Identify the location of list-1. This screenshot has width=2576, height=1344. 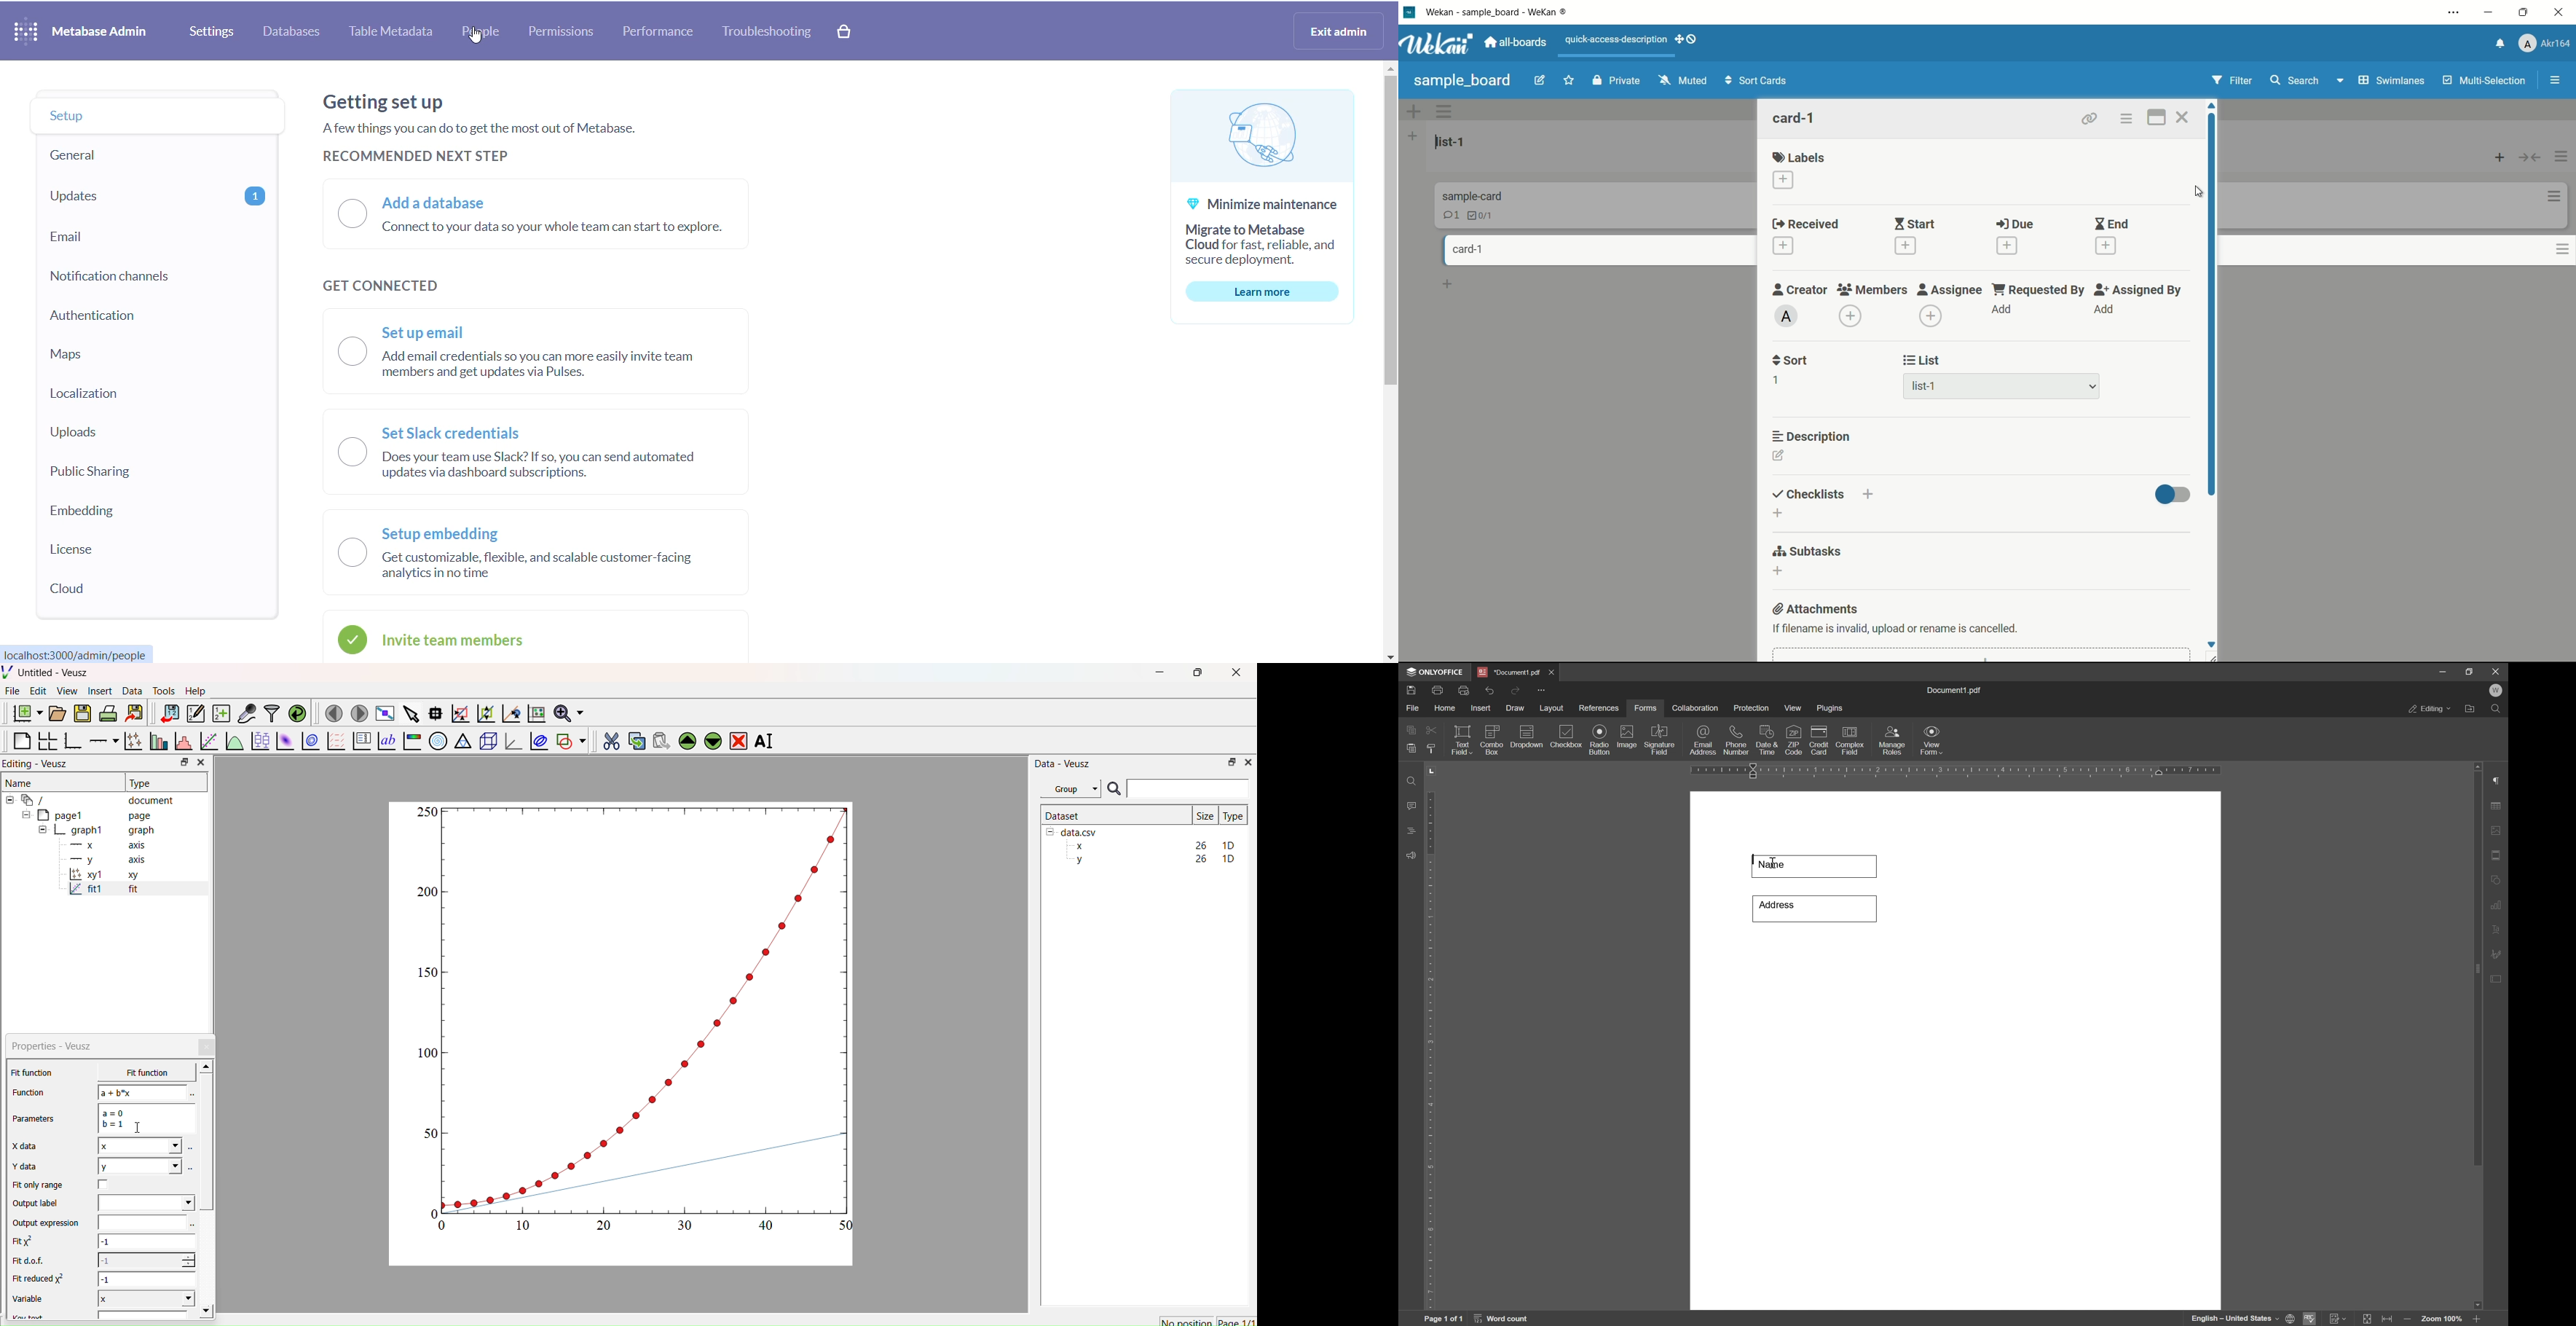
(1943, 388).